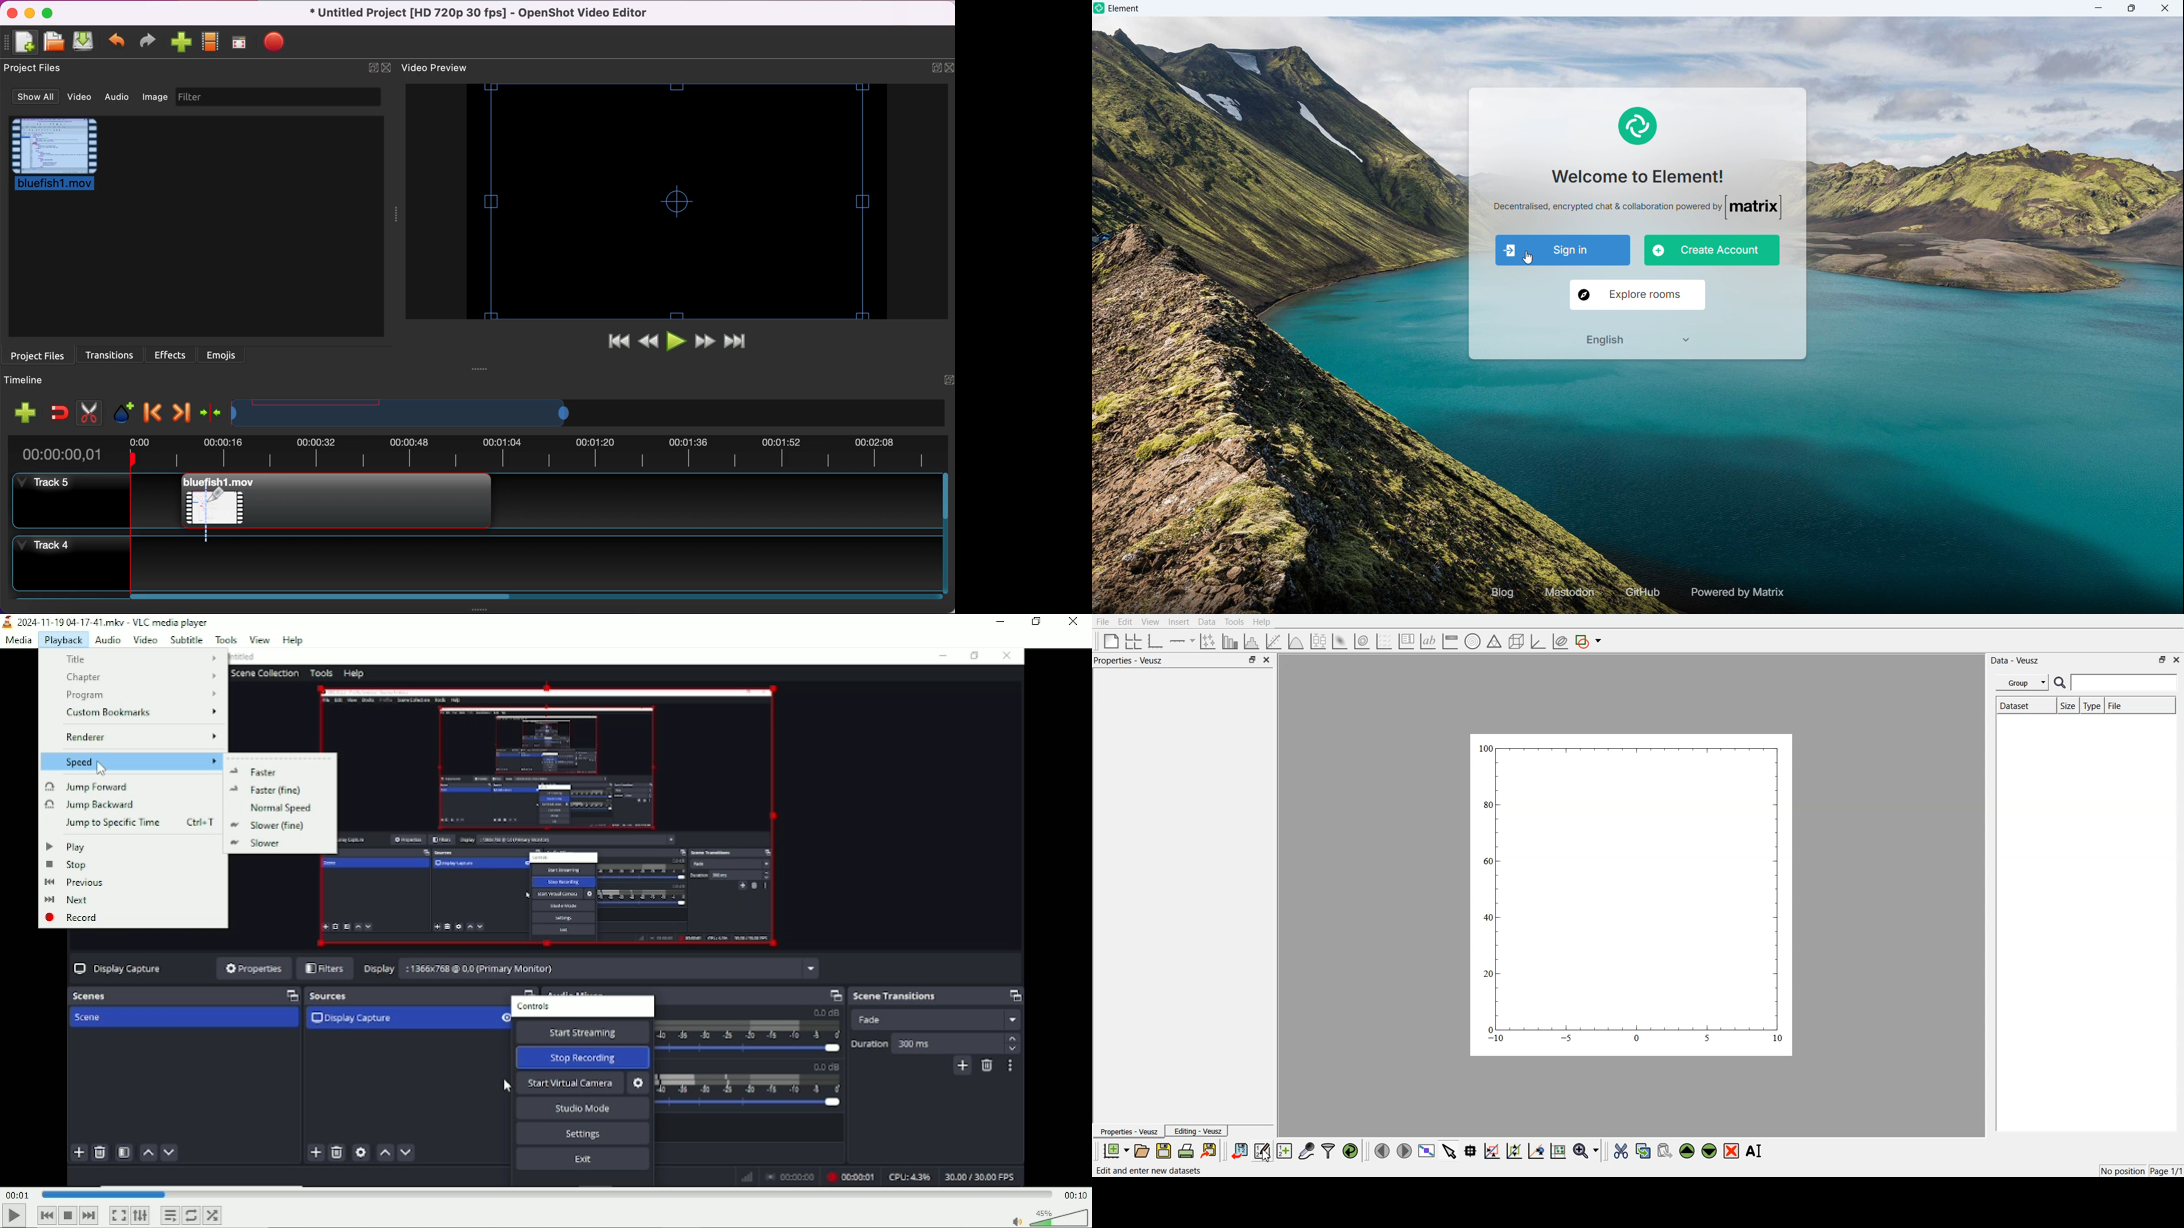 The height and width of the screenshot is (1232, 2184). I want to click on previous marker, so click(150, 411).